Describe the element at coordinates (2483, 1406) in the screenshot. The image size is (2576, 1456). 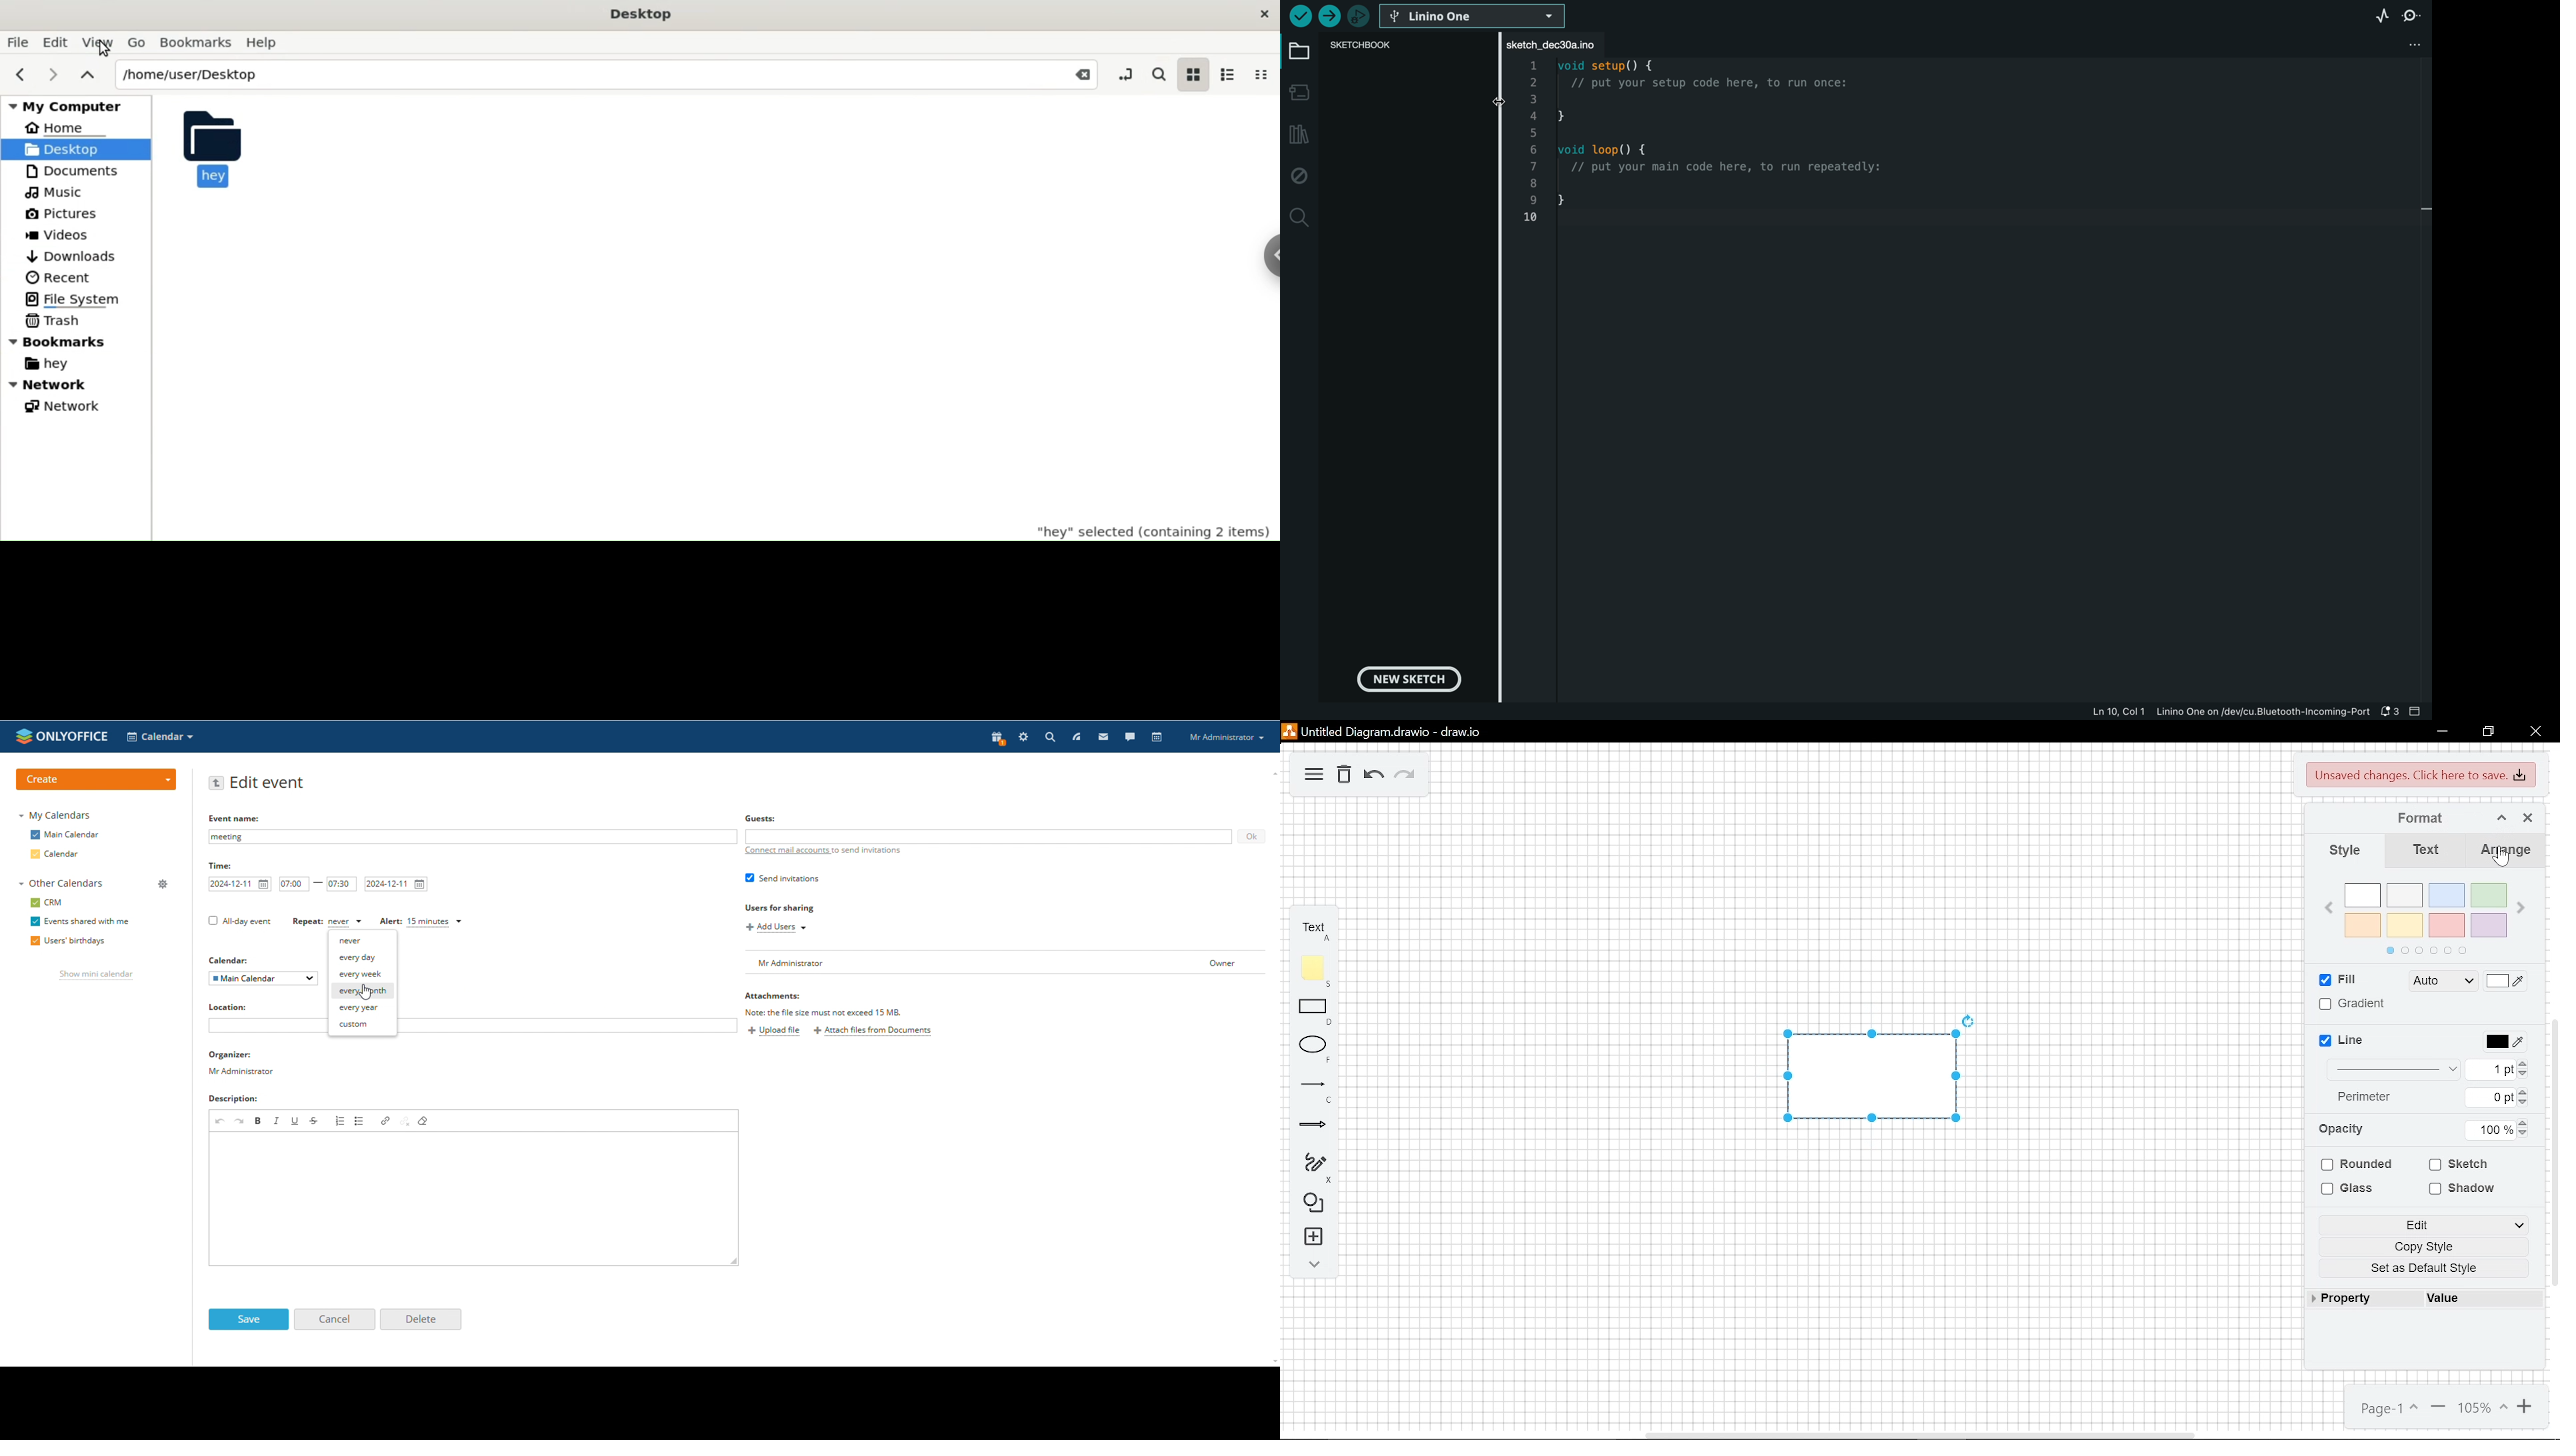
I see `zoom in` at that location.